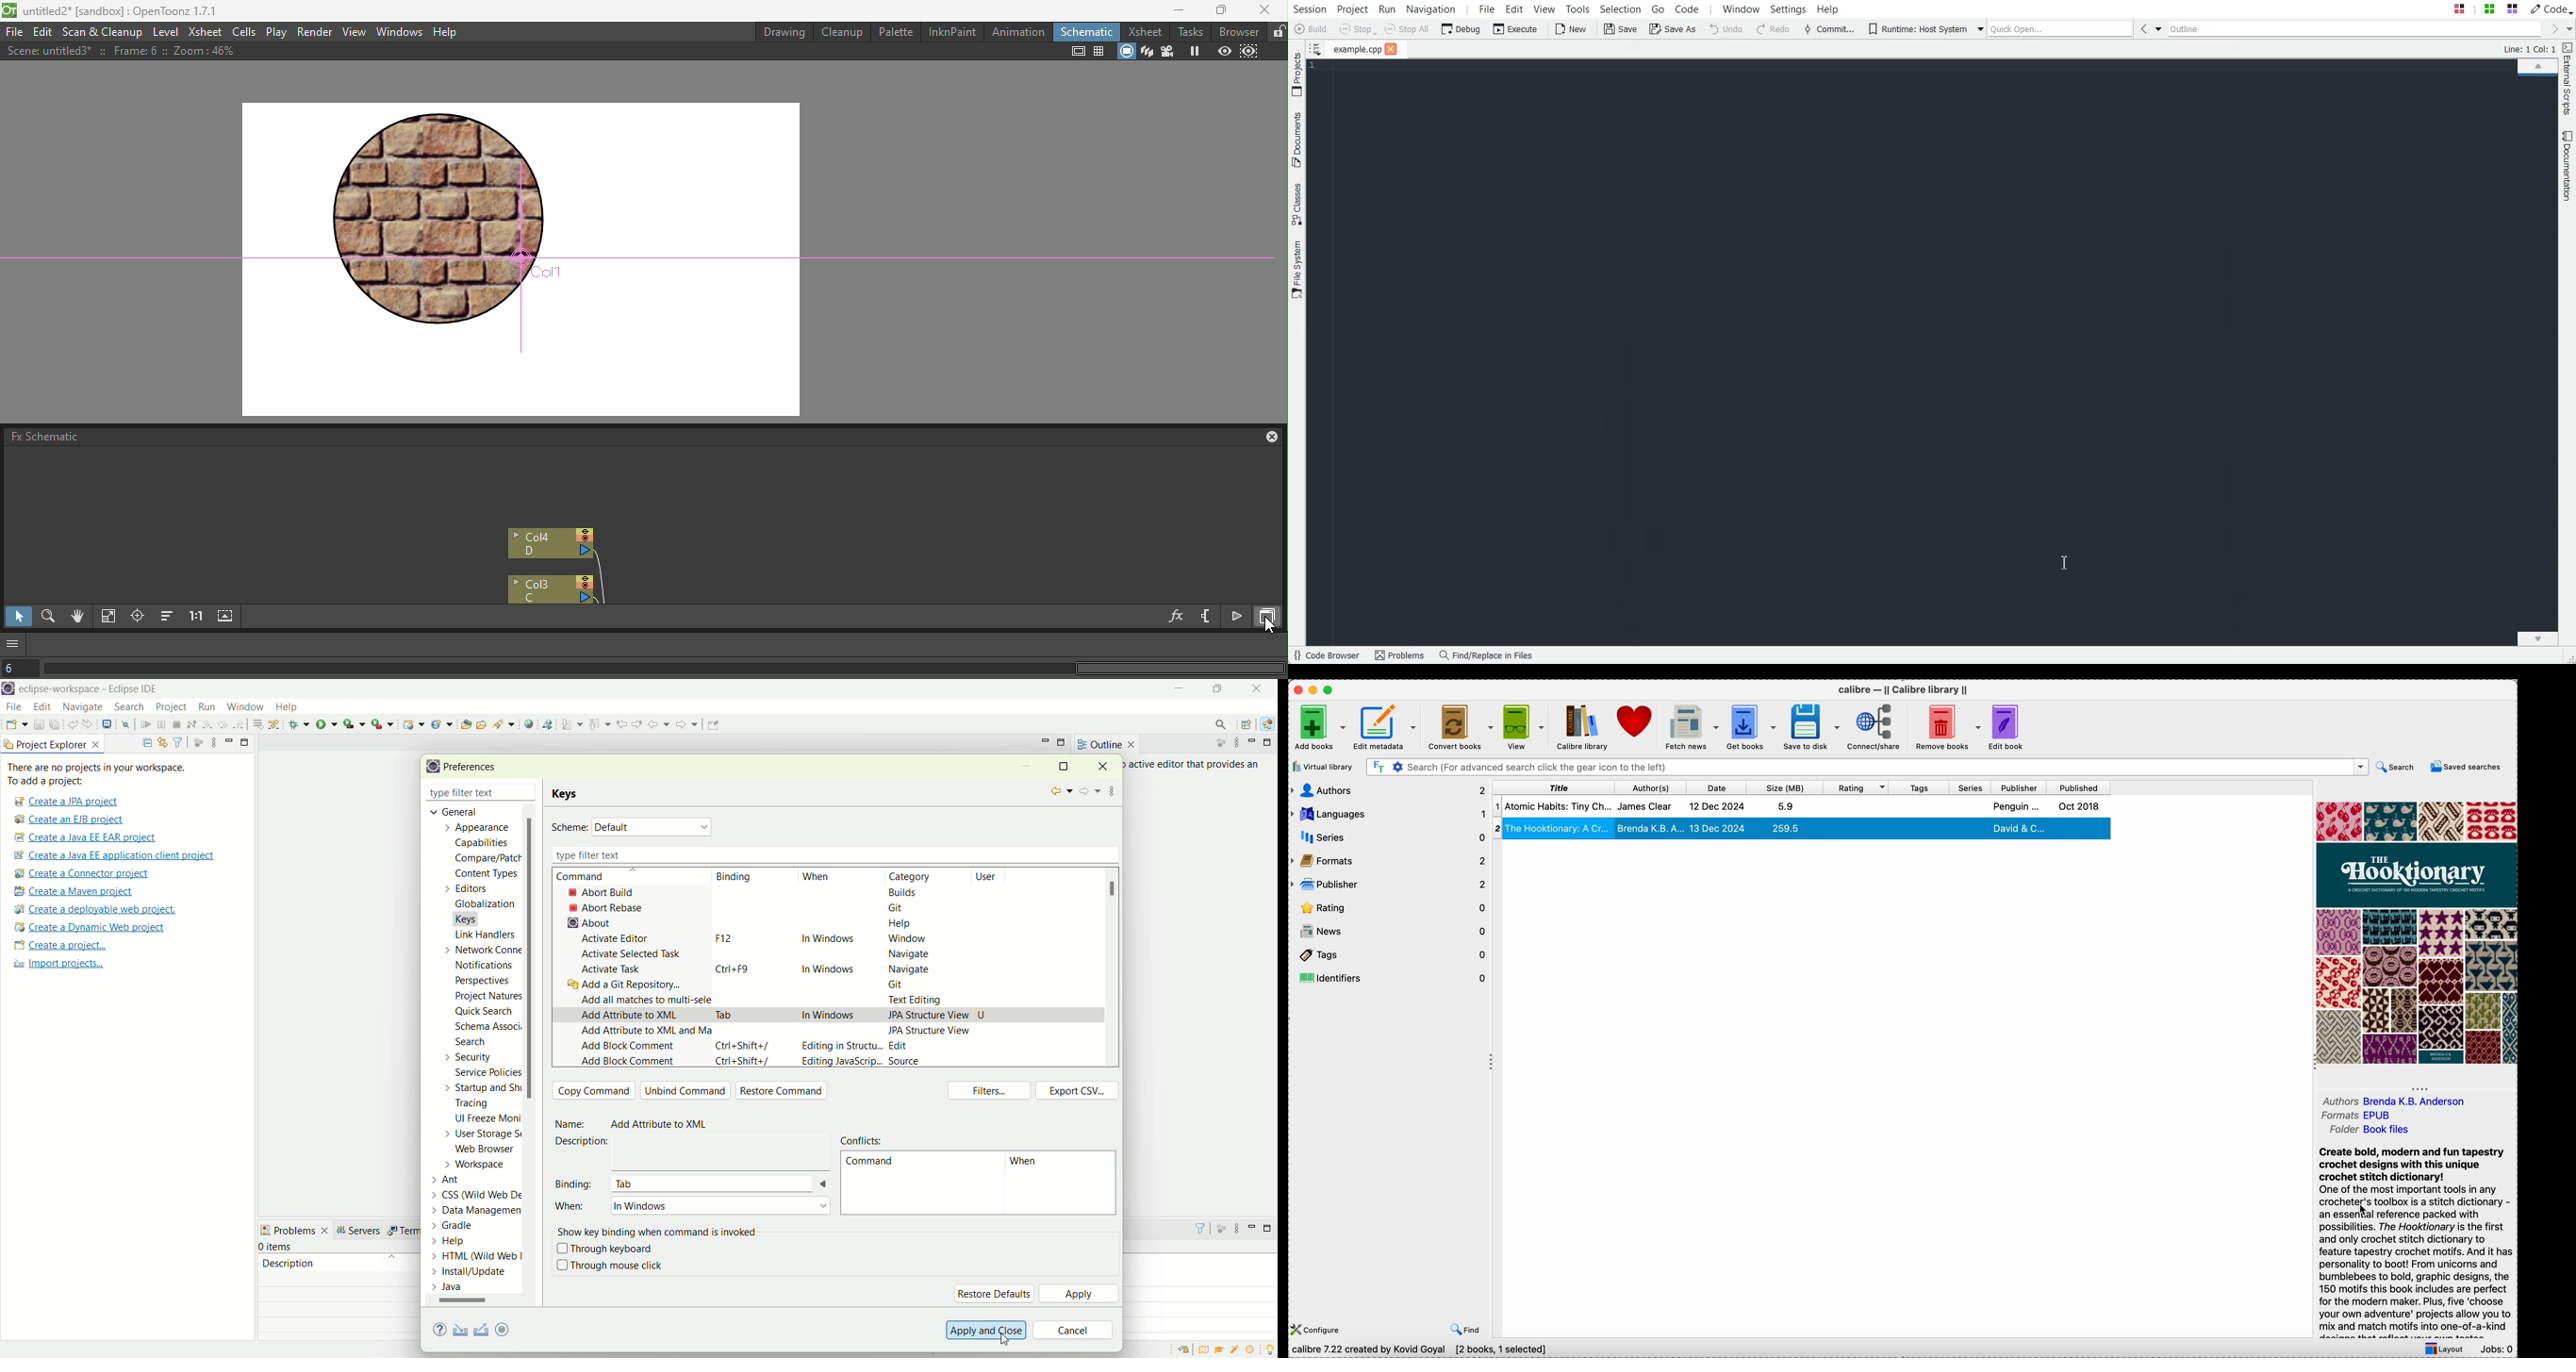 This screenshot has height=1372, width=2576. What do you see at coordinates (686, 728) in the screenshot?
I see `forward` at bounding box center [686, 728].